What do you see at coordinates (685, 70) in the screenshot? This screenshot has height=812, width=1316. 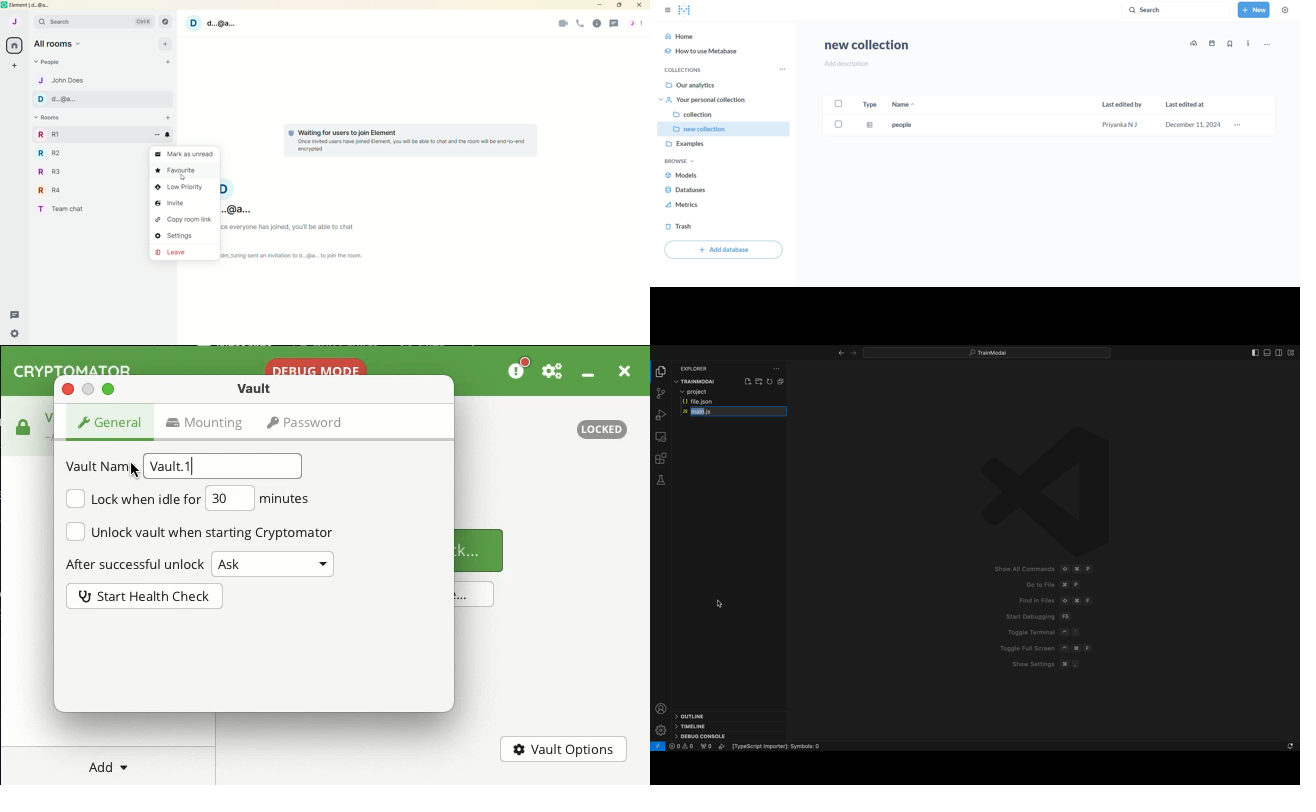 I see `collections` at bounding box center [685, 70].